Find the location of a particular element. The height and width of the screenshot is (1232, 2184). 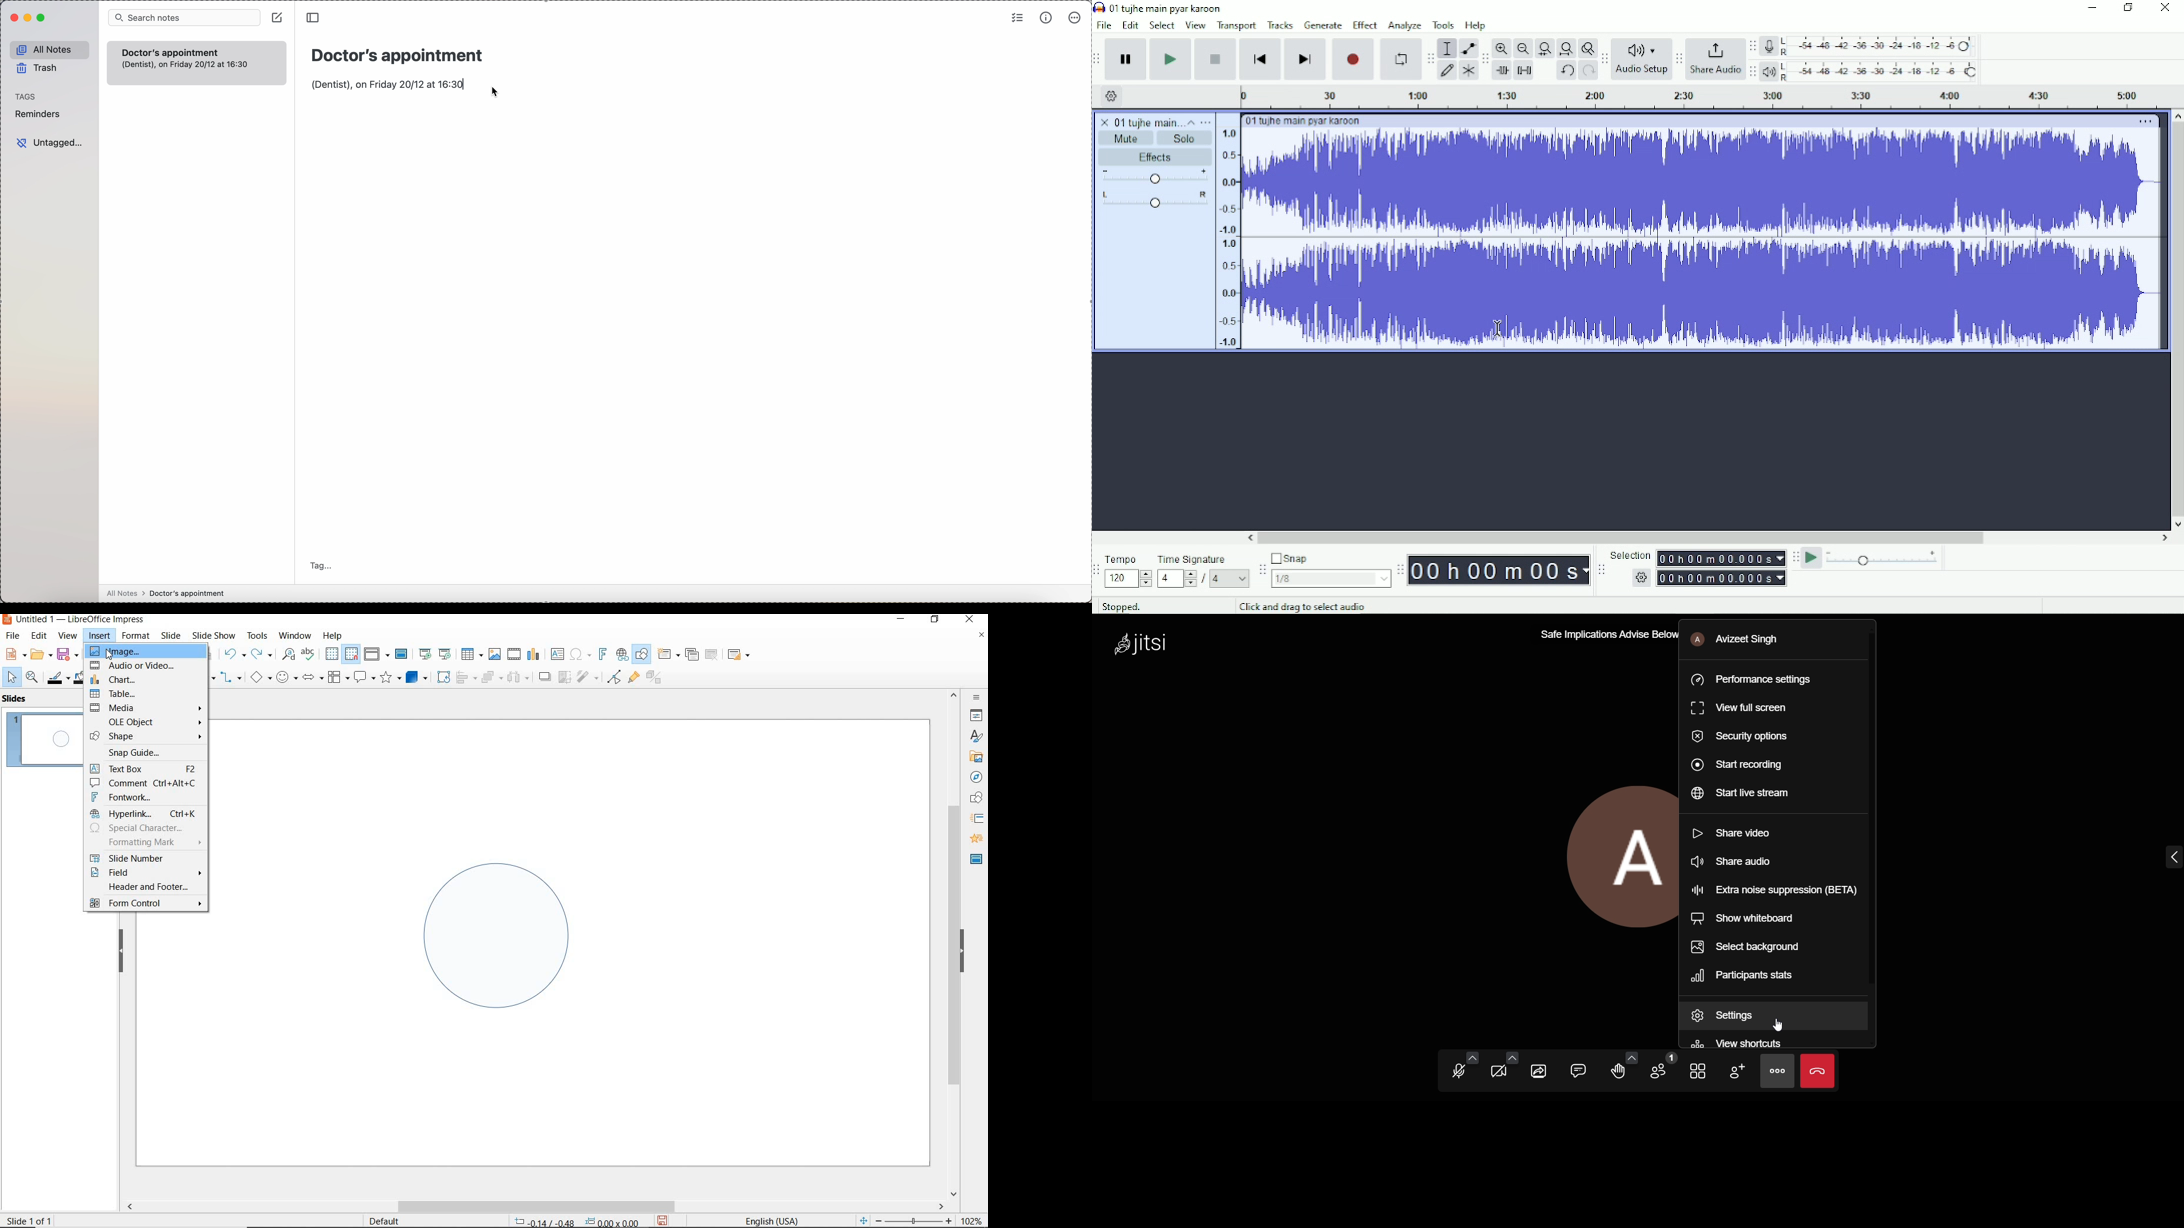

untagged is located at coordinates (49, 143).